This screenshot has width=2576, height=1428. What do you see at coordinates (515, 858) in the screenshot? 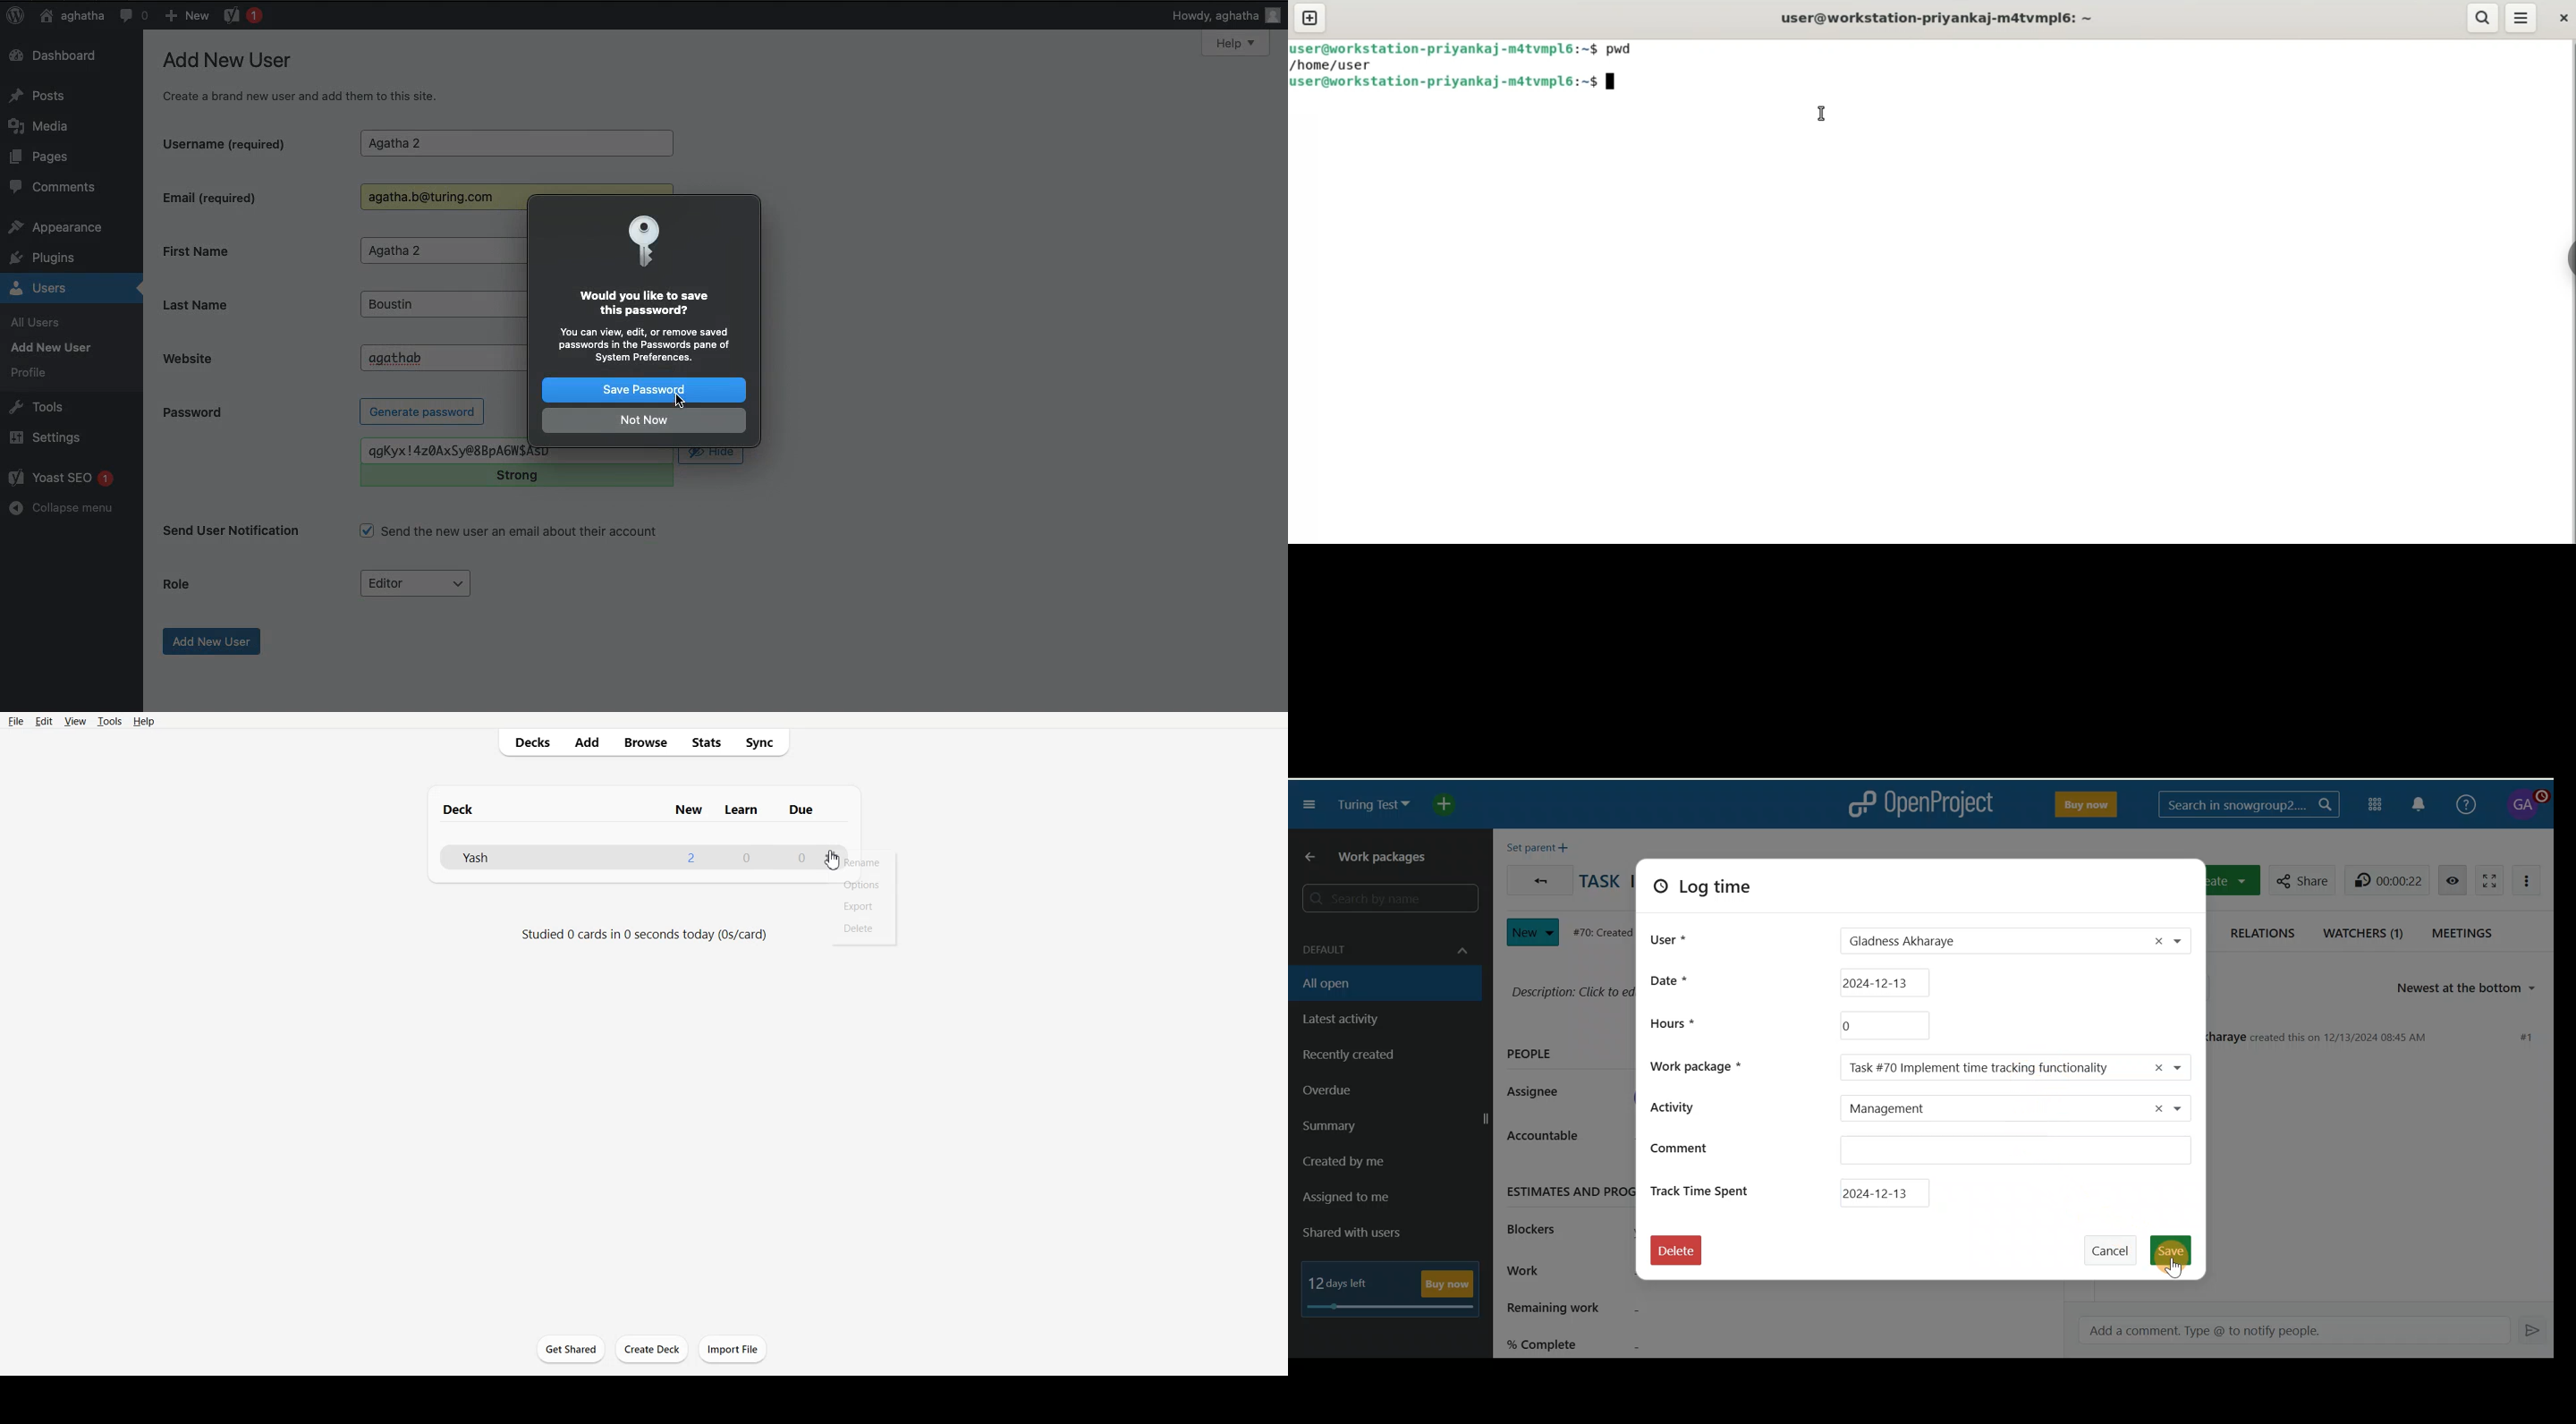
I see `Deck File` at bounding box center [515, 858].